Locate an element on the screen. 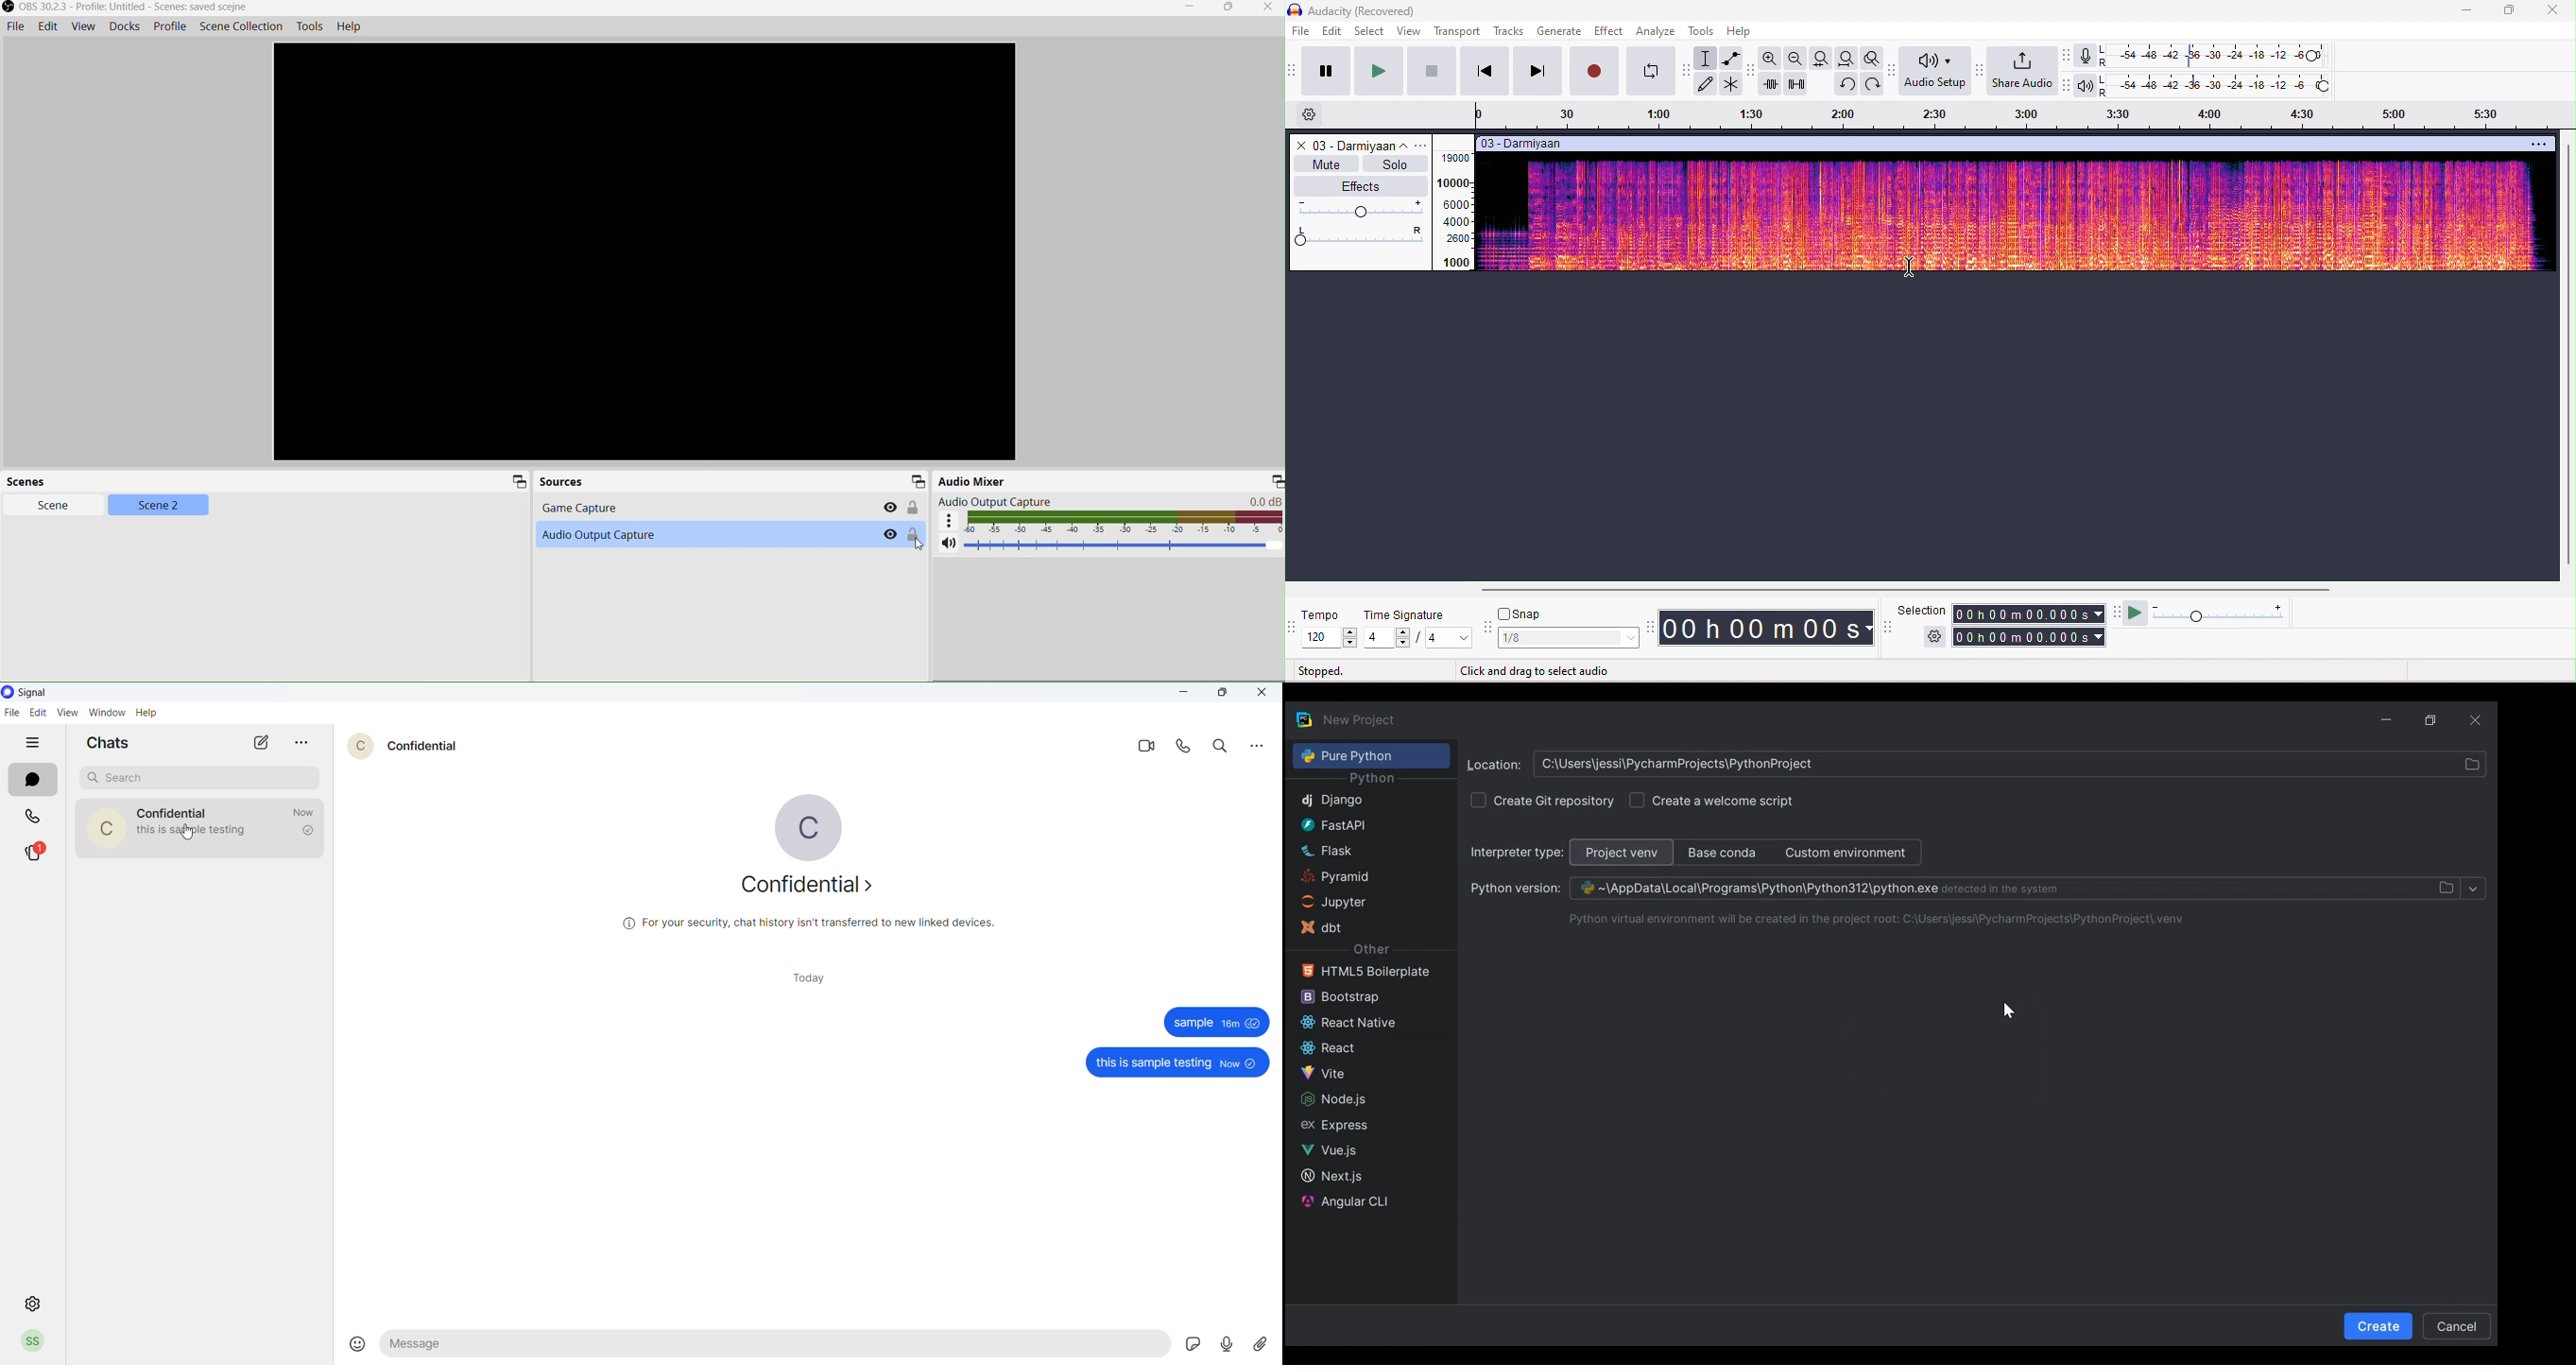 The image size is (2576, 1372). time signature is located at coordinates (1407, 615).